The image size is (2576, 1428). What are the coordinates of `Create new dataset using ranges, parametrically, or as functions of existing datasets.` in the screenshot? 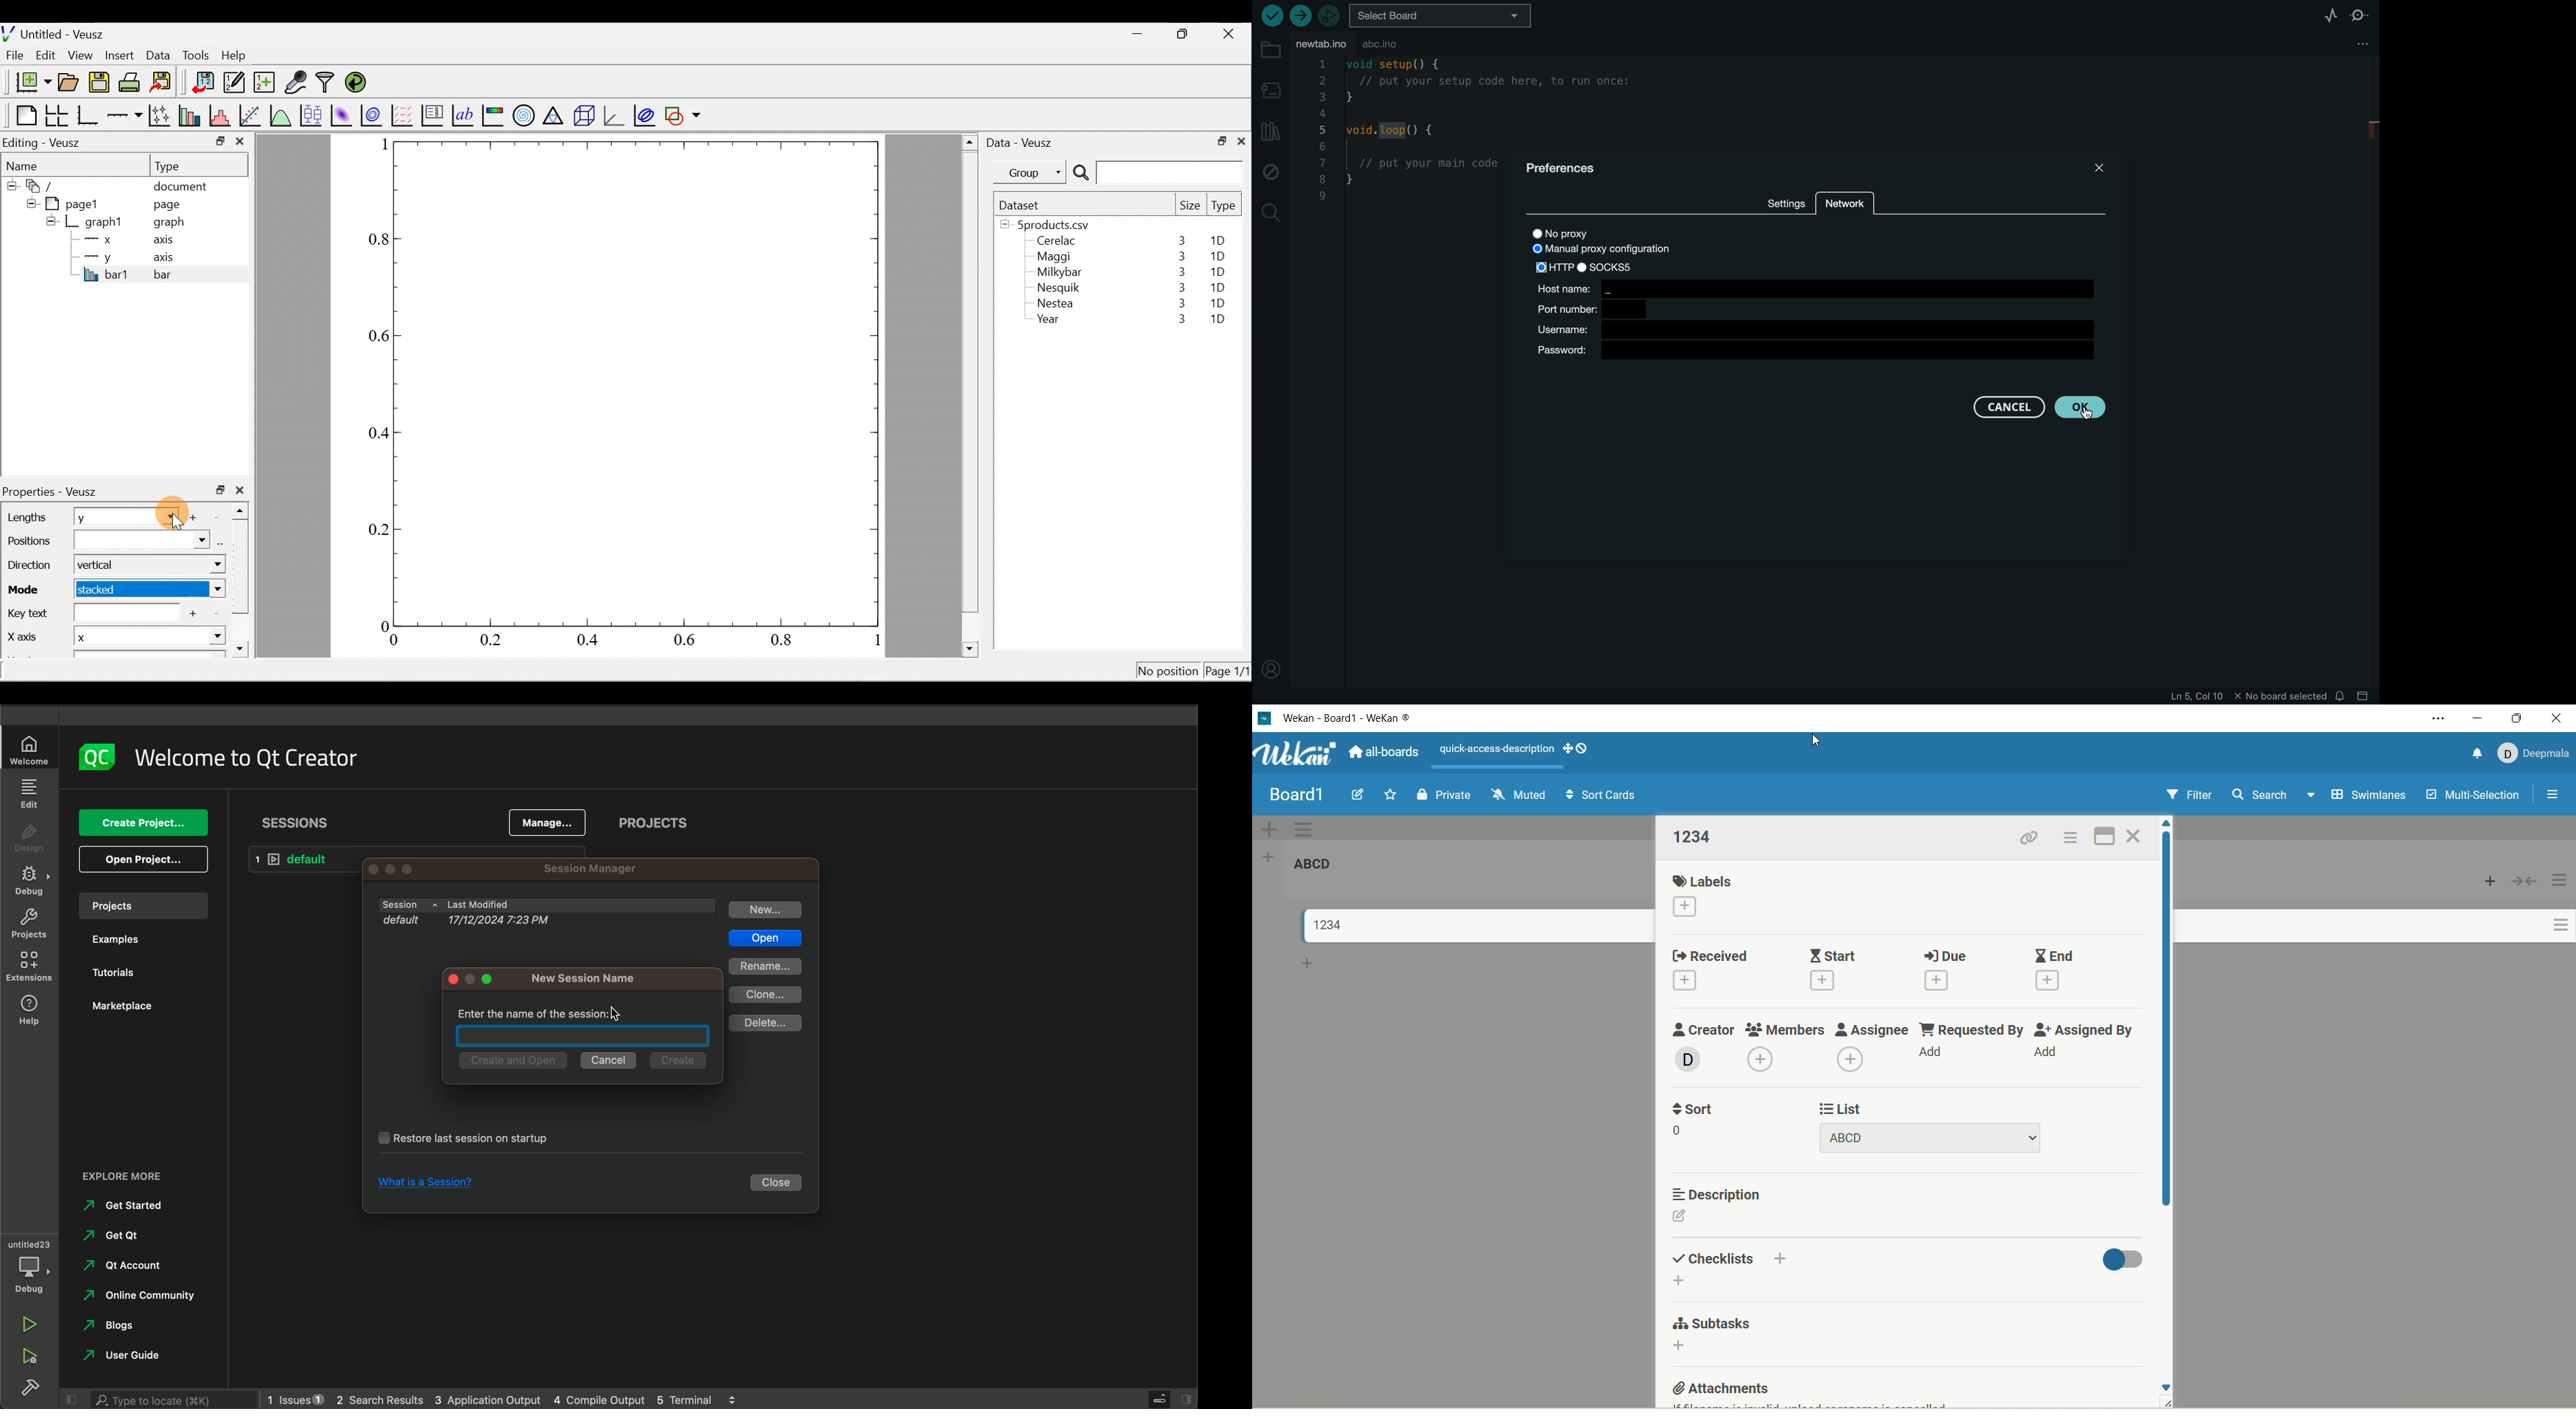 It's located at (266, 83).